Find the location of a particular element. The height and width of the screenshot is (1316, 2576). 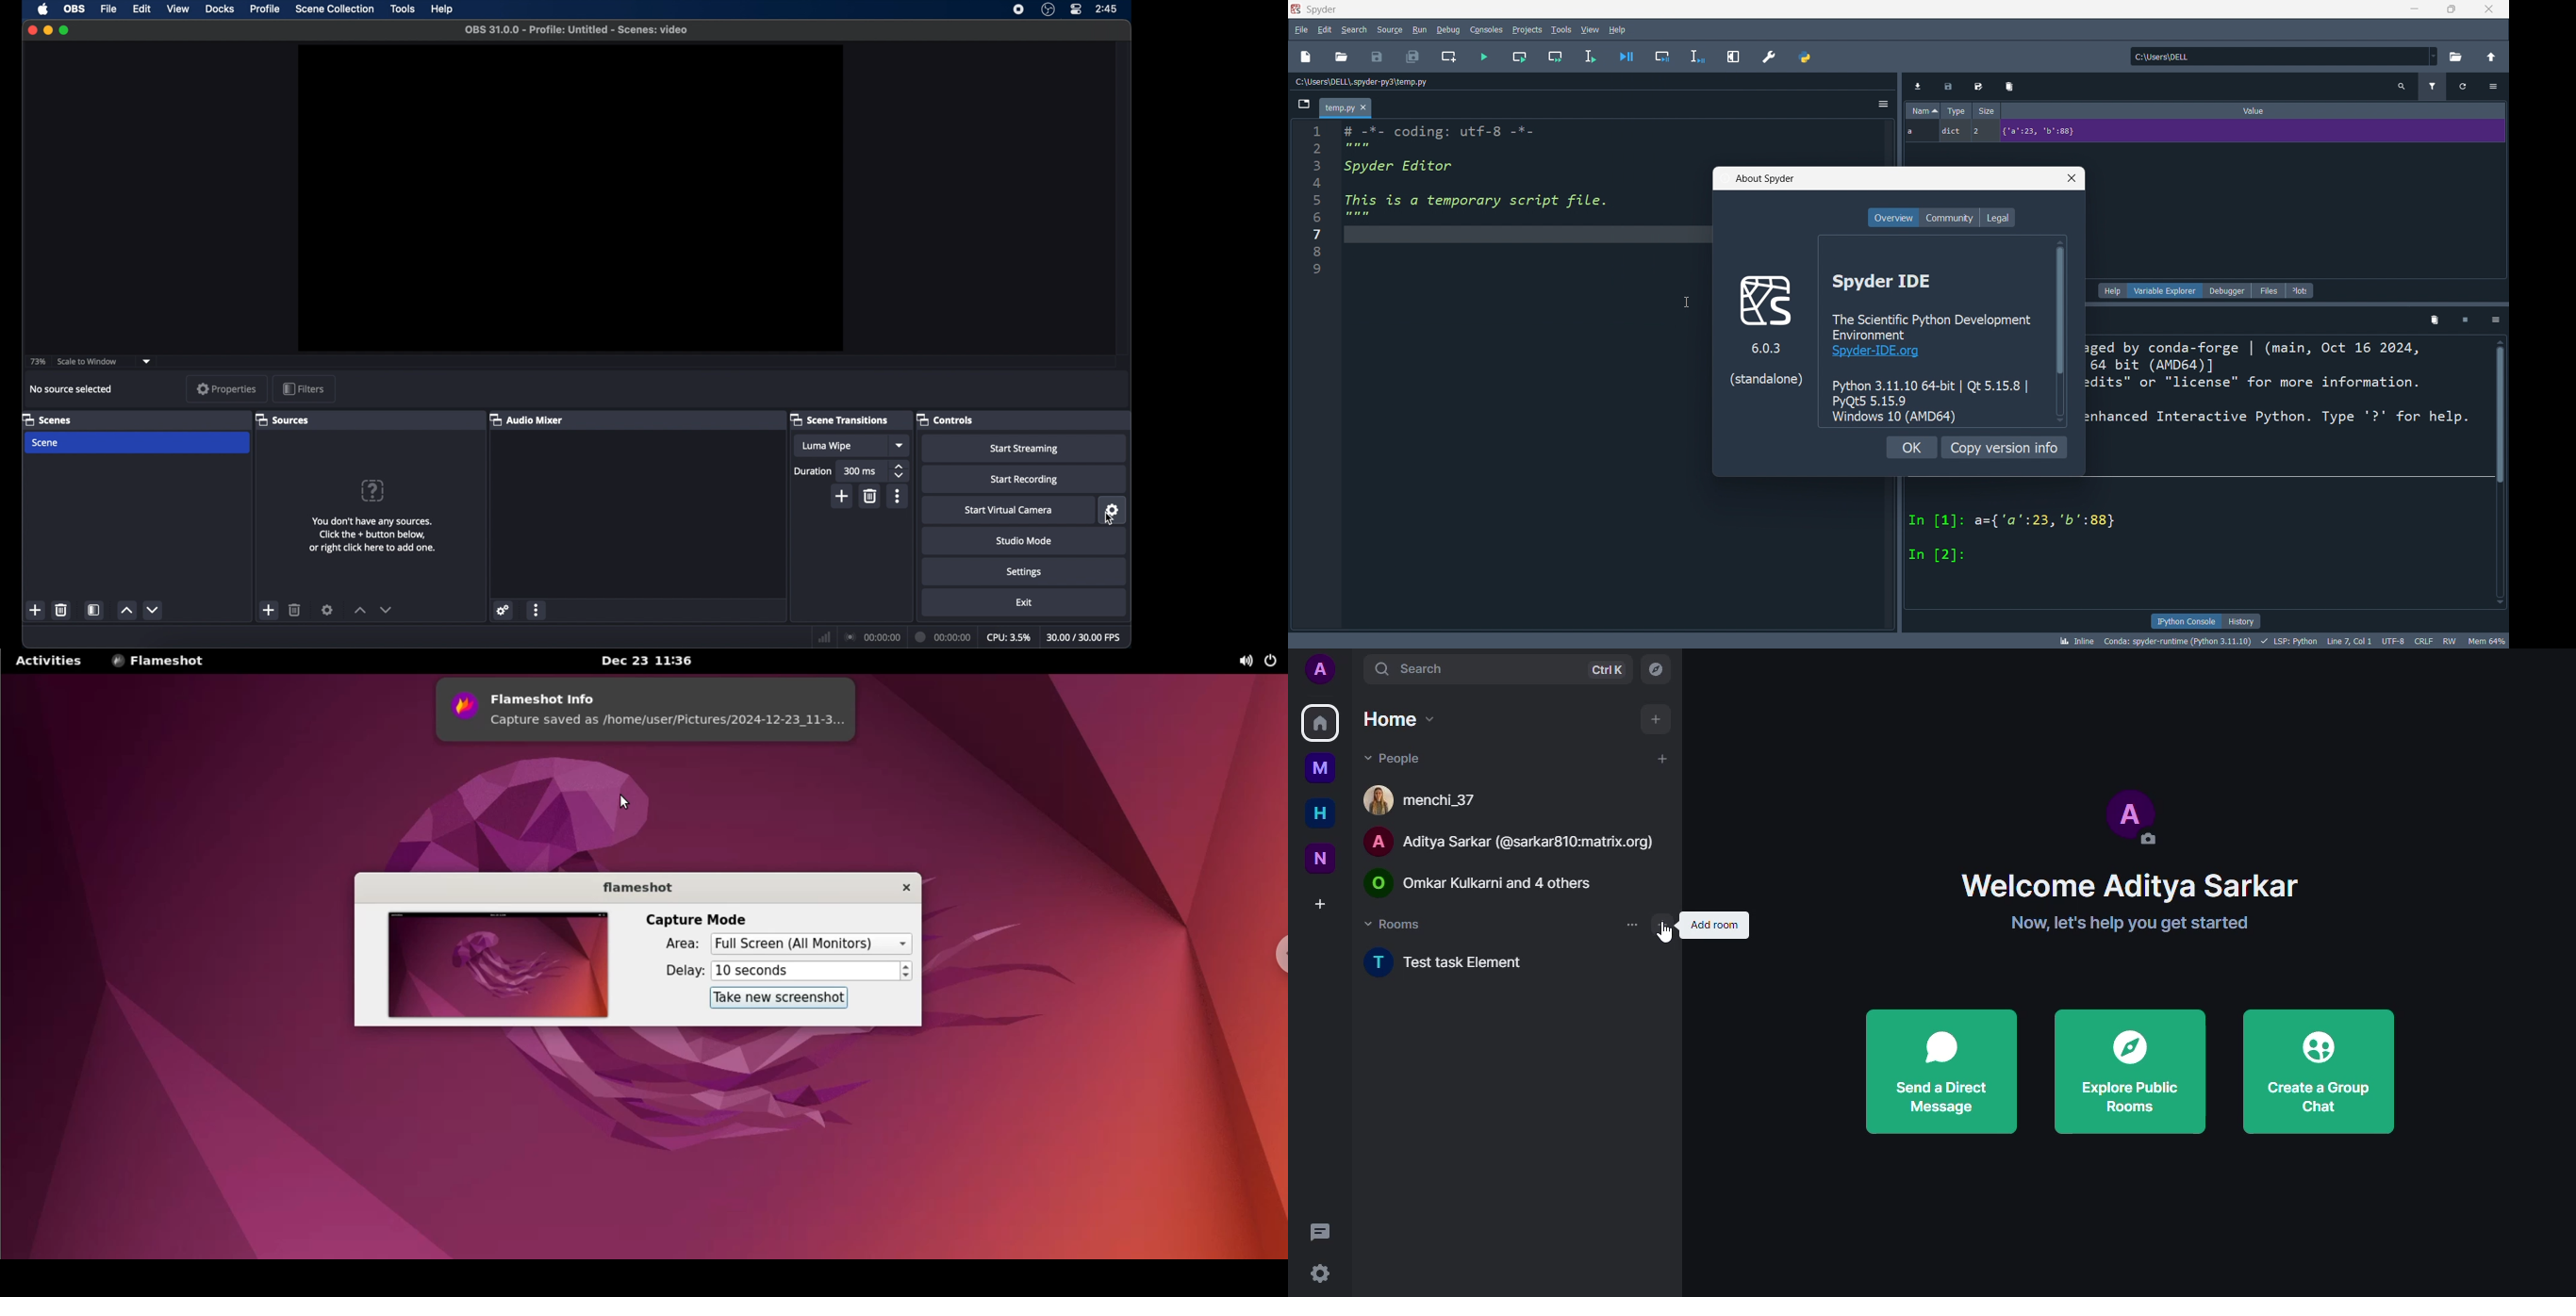

close is located at coordinates (32, 30).